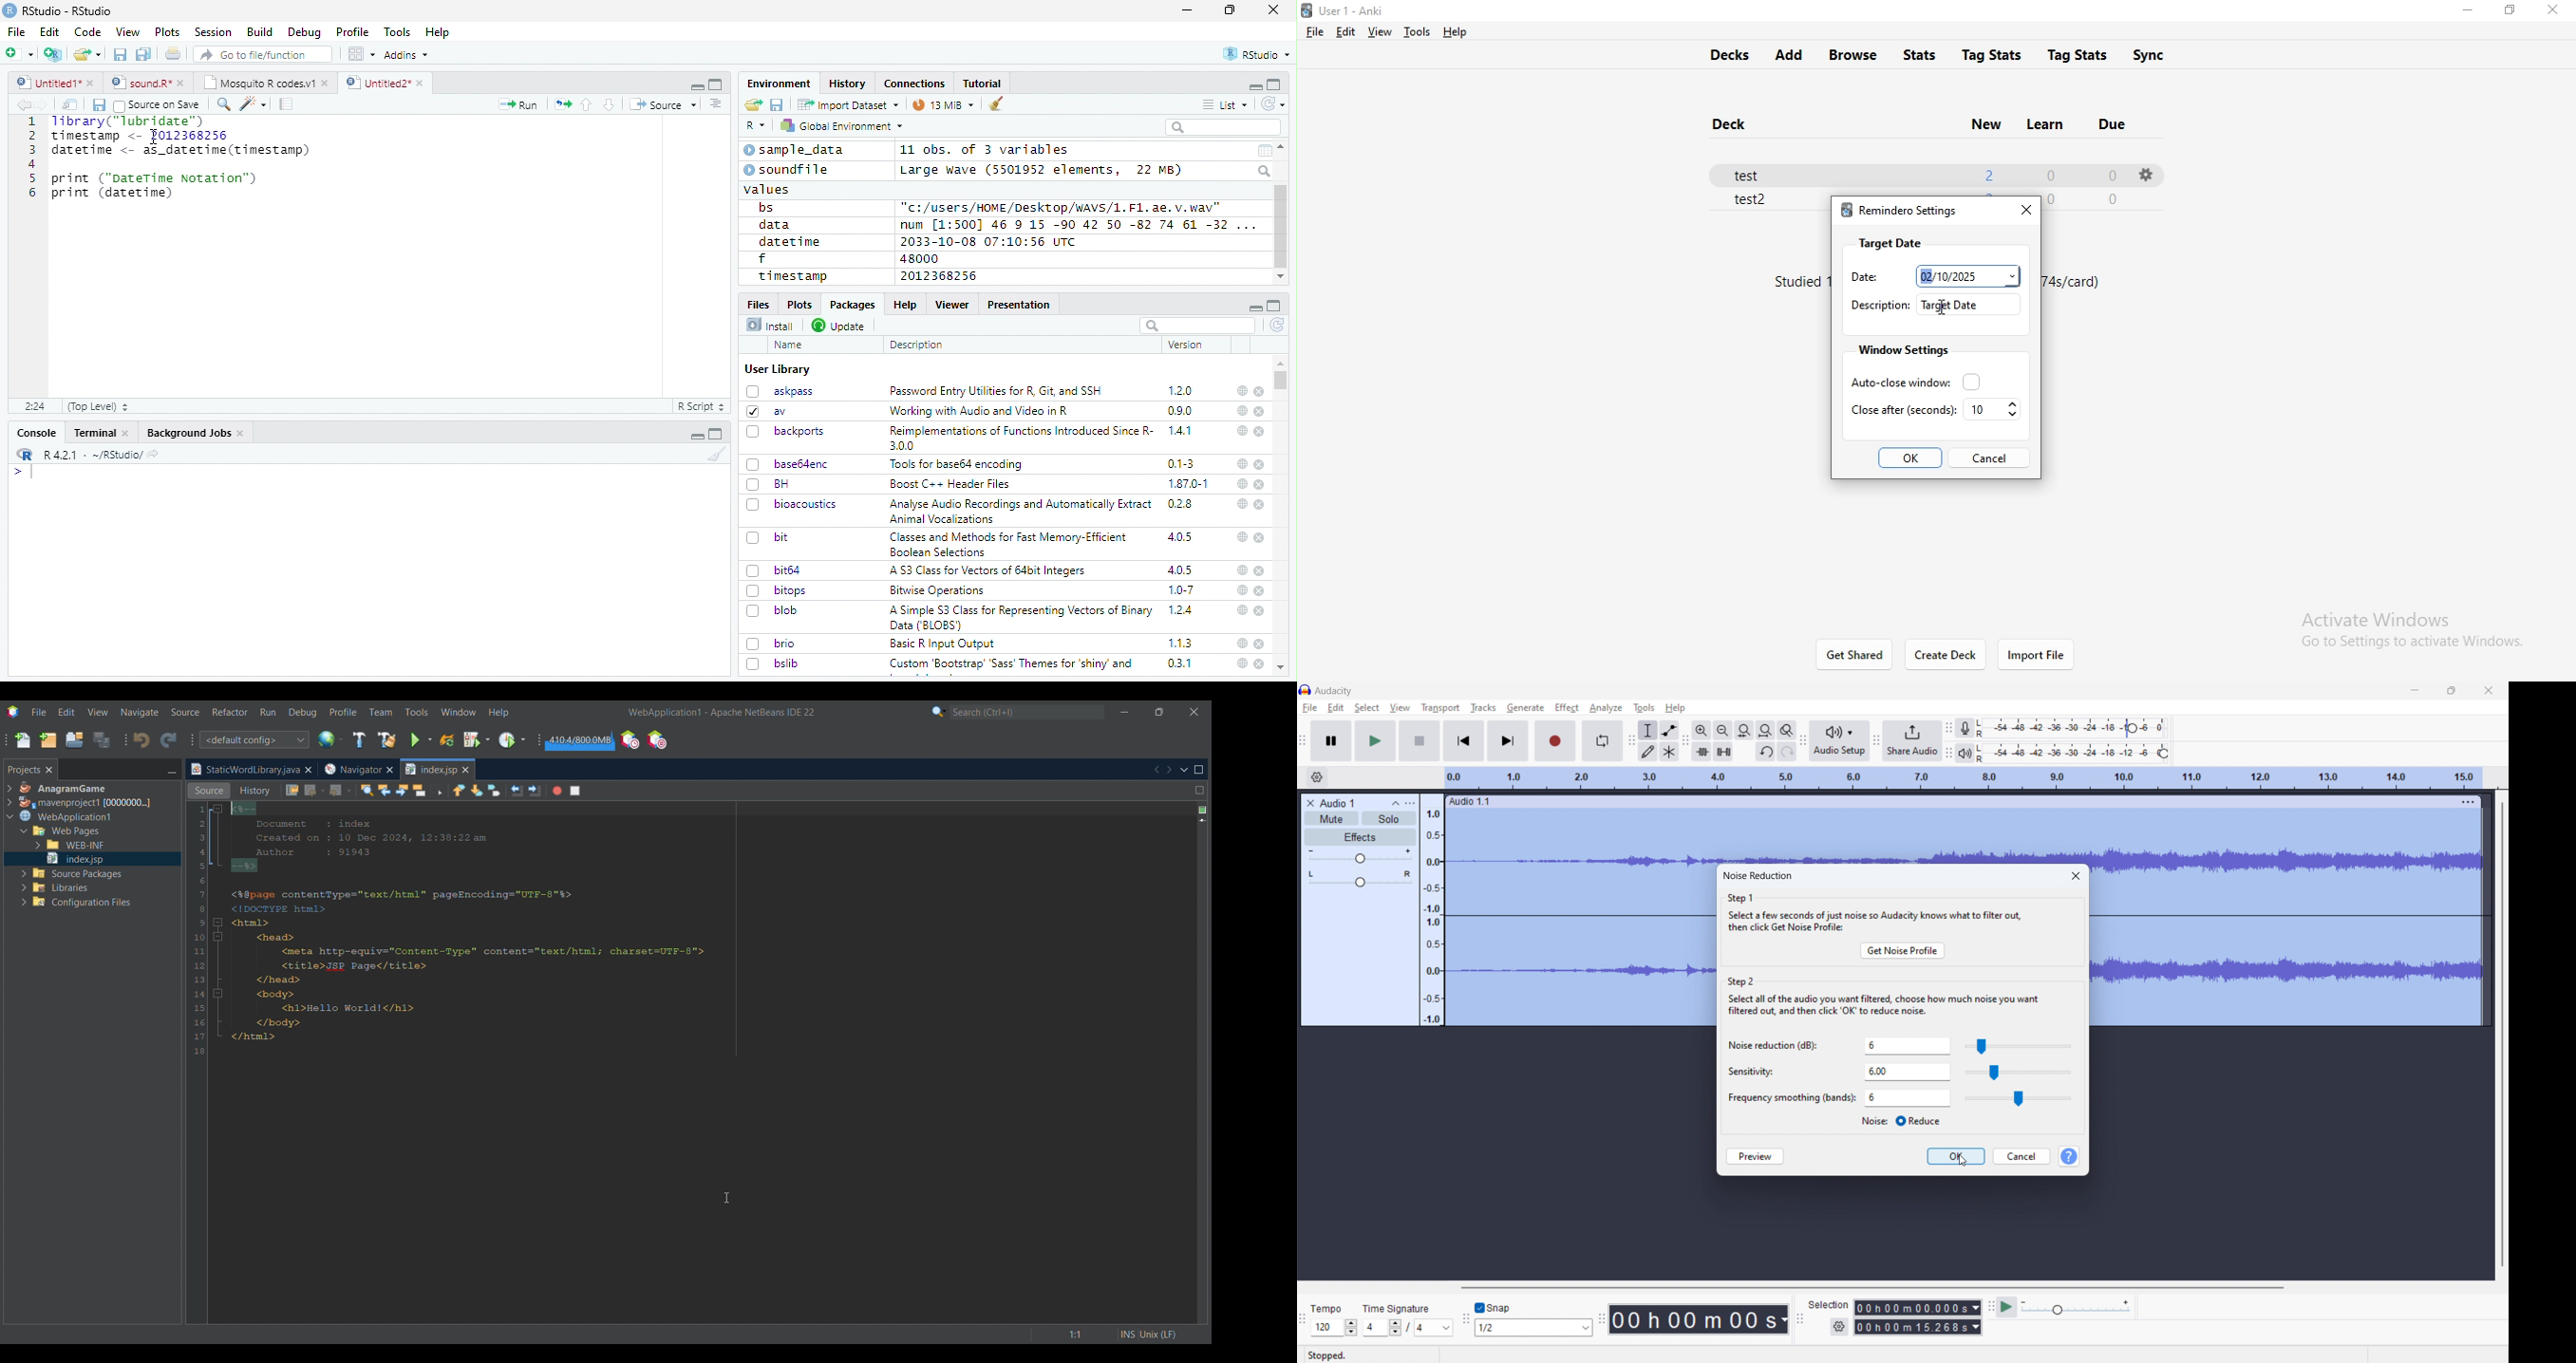  I want to click on close, so click(1260, 591).